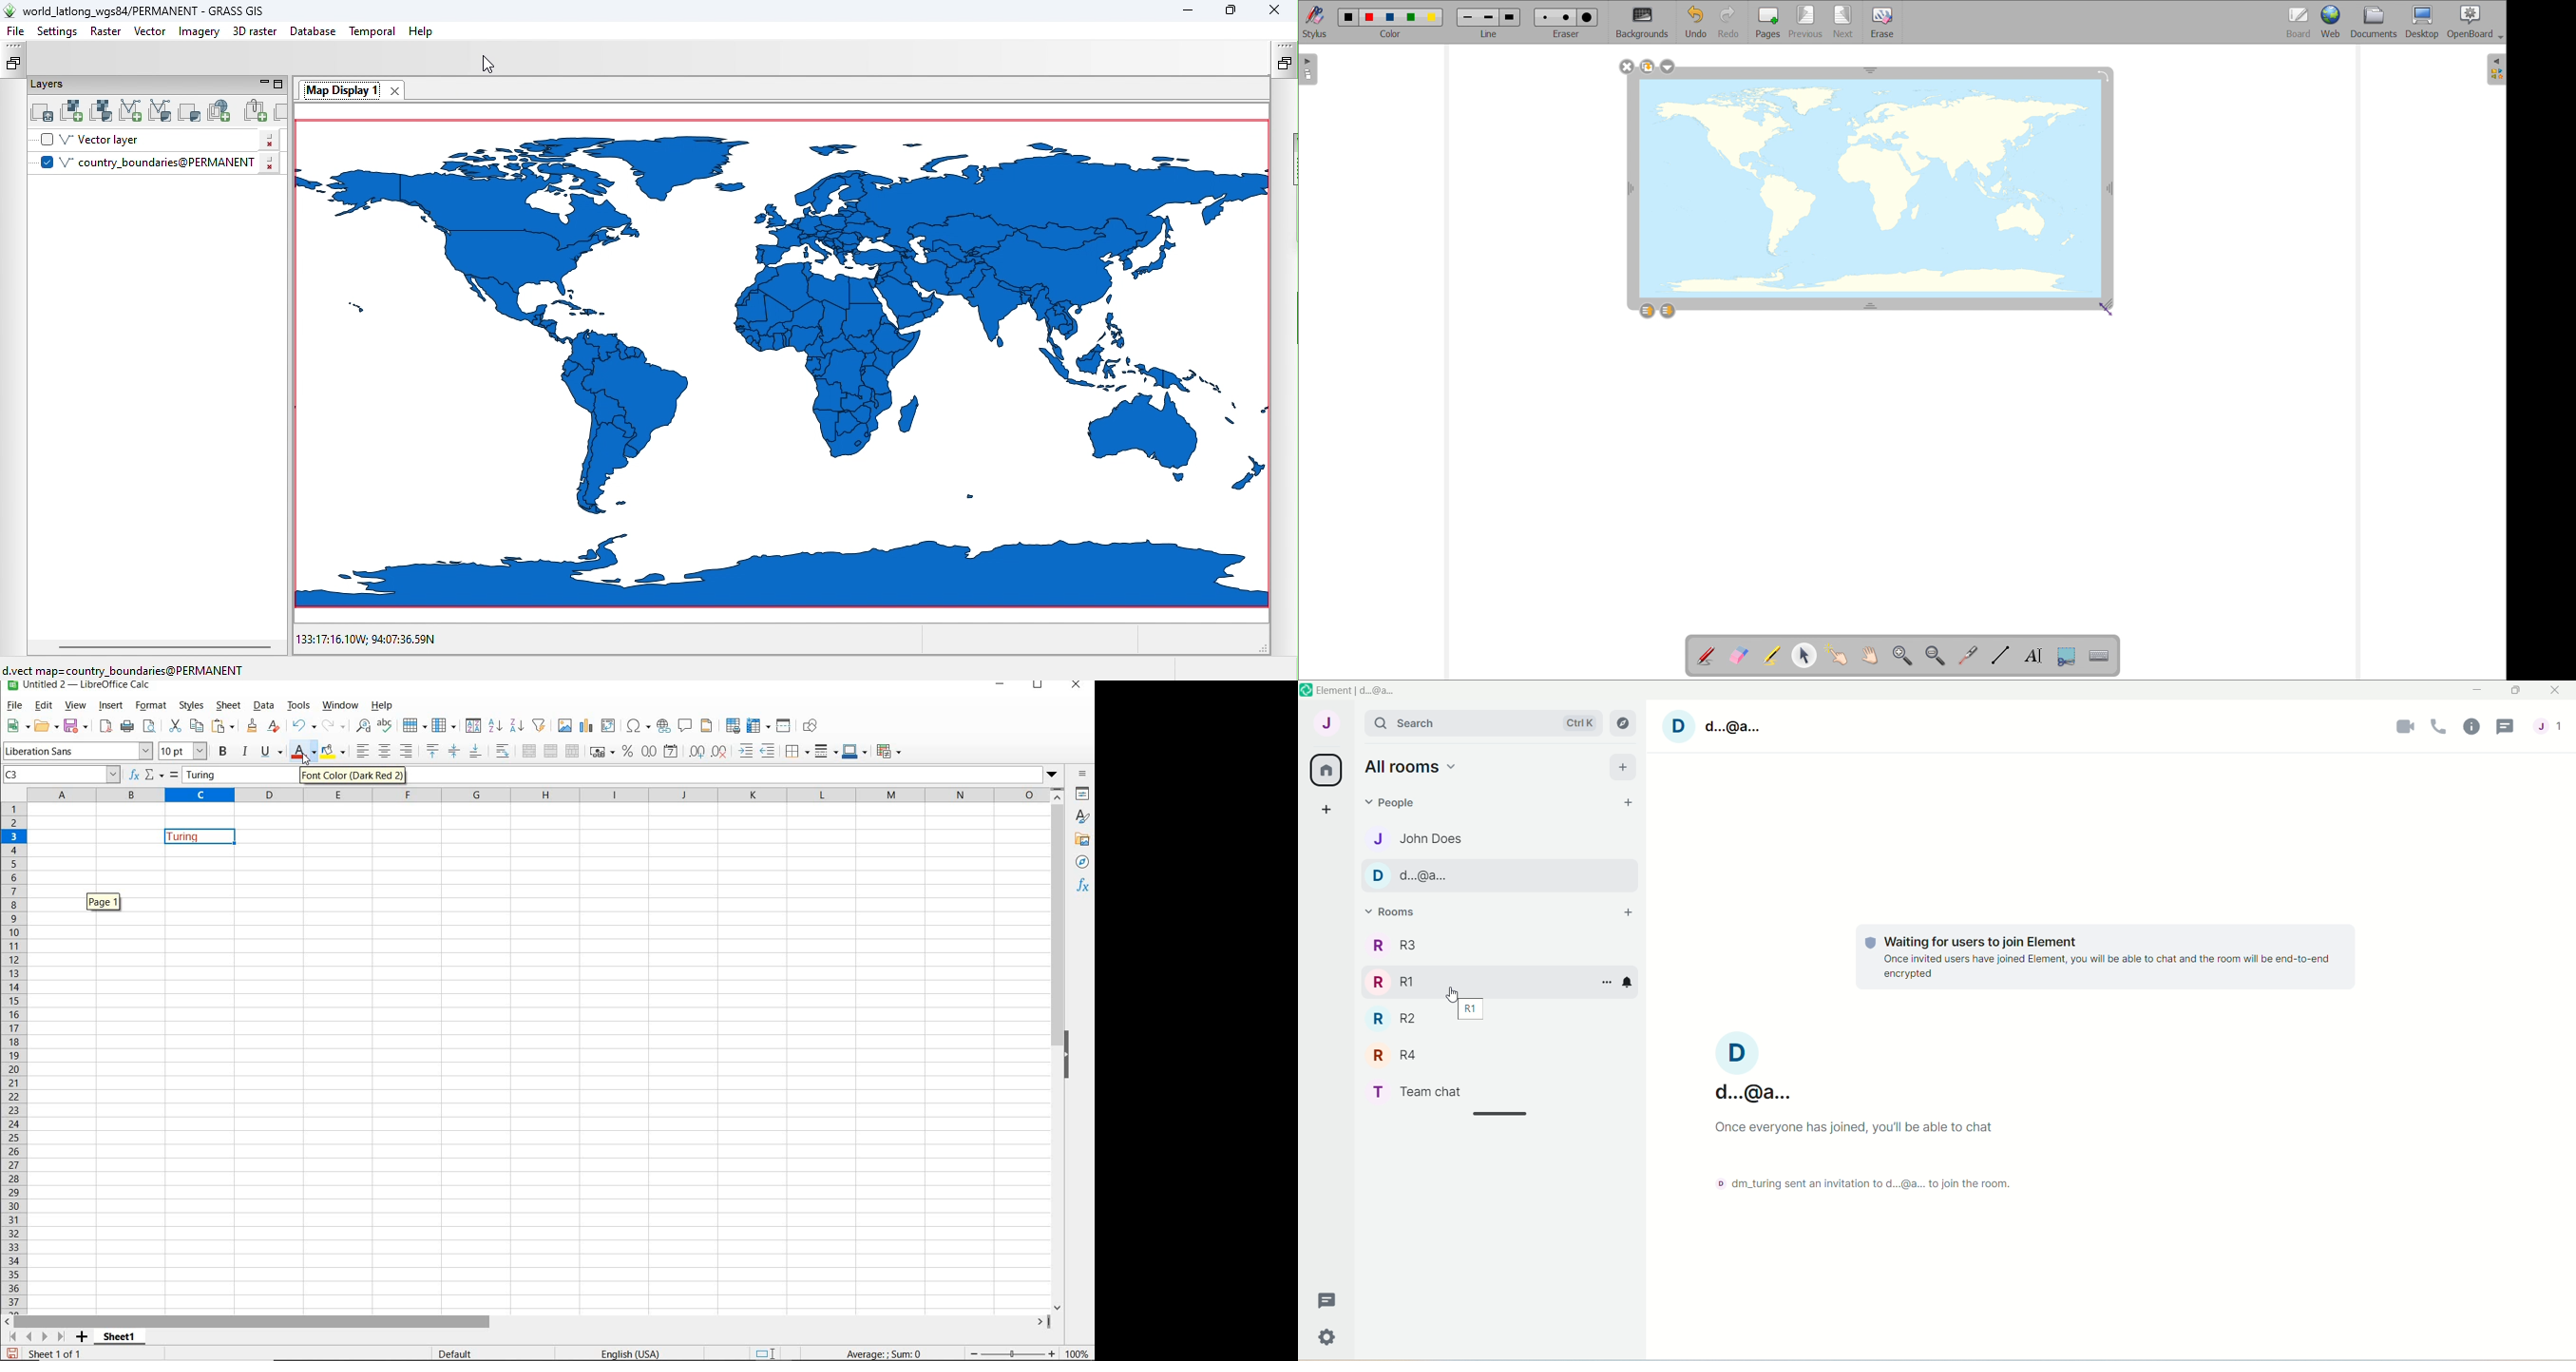  What do you see at coordinates (200, 838) in the screenshot?
I see `Turing(font color changed)` at bounding box center [200, 838].